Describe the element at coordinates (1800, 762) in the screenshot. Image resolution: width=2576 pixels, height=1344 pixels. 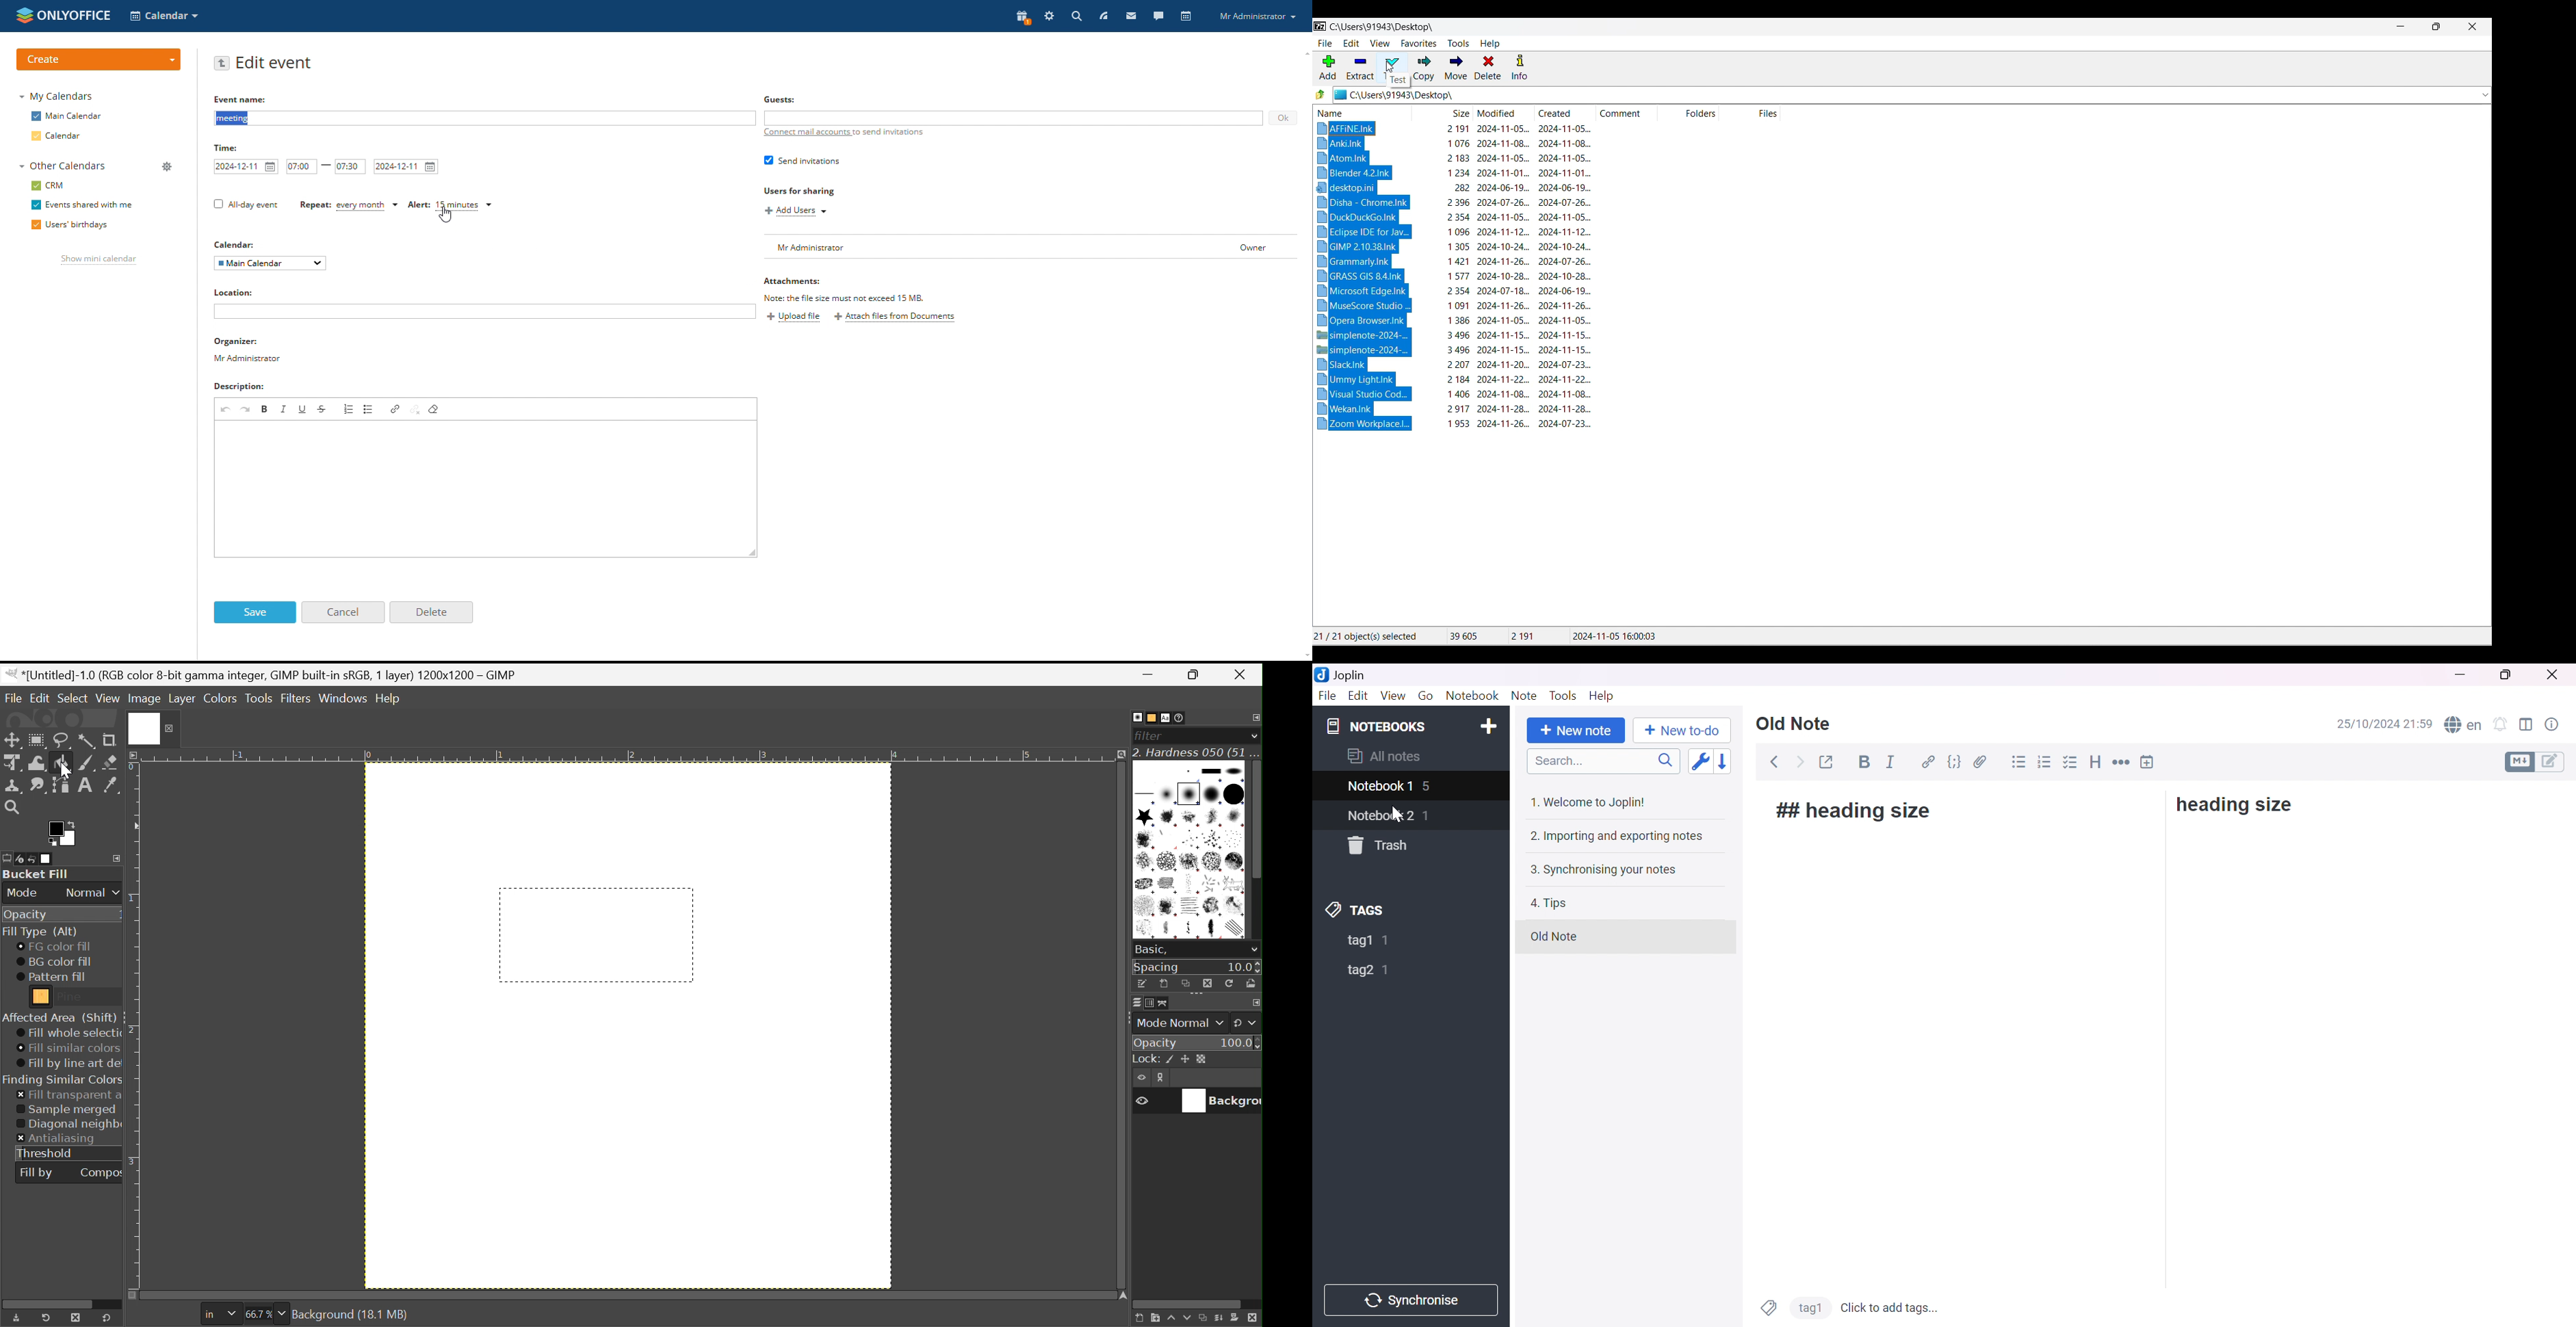
I see `Forward` at that location.